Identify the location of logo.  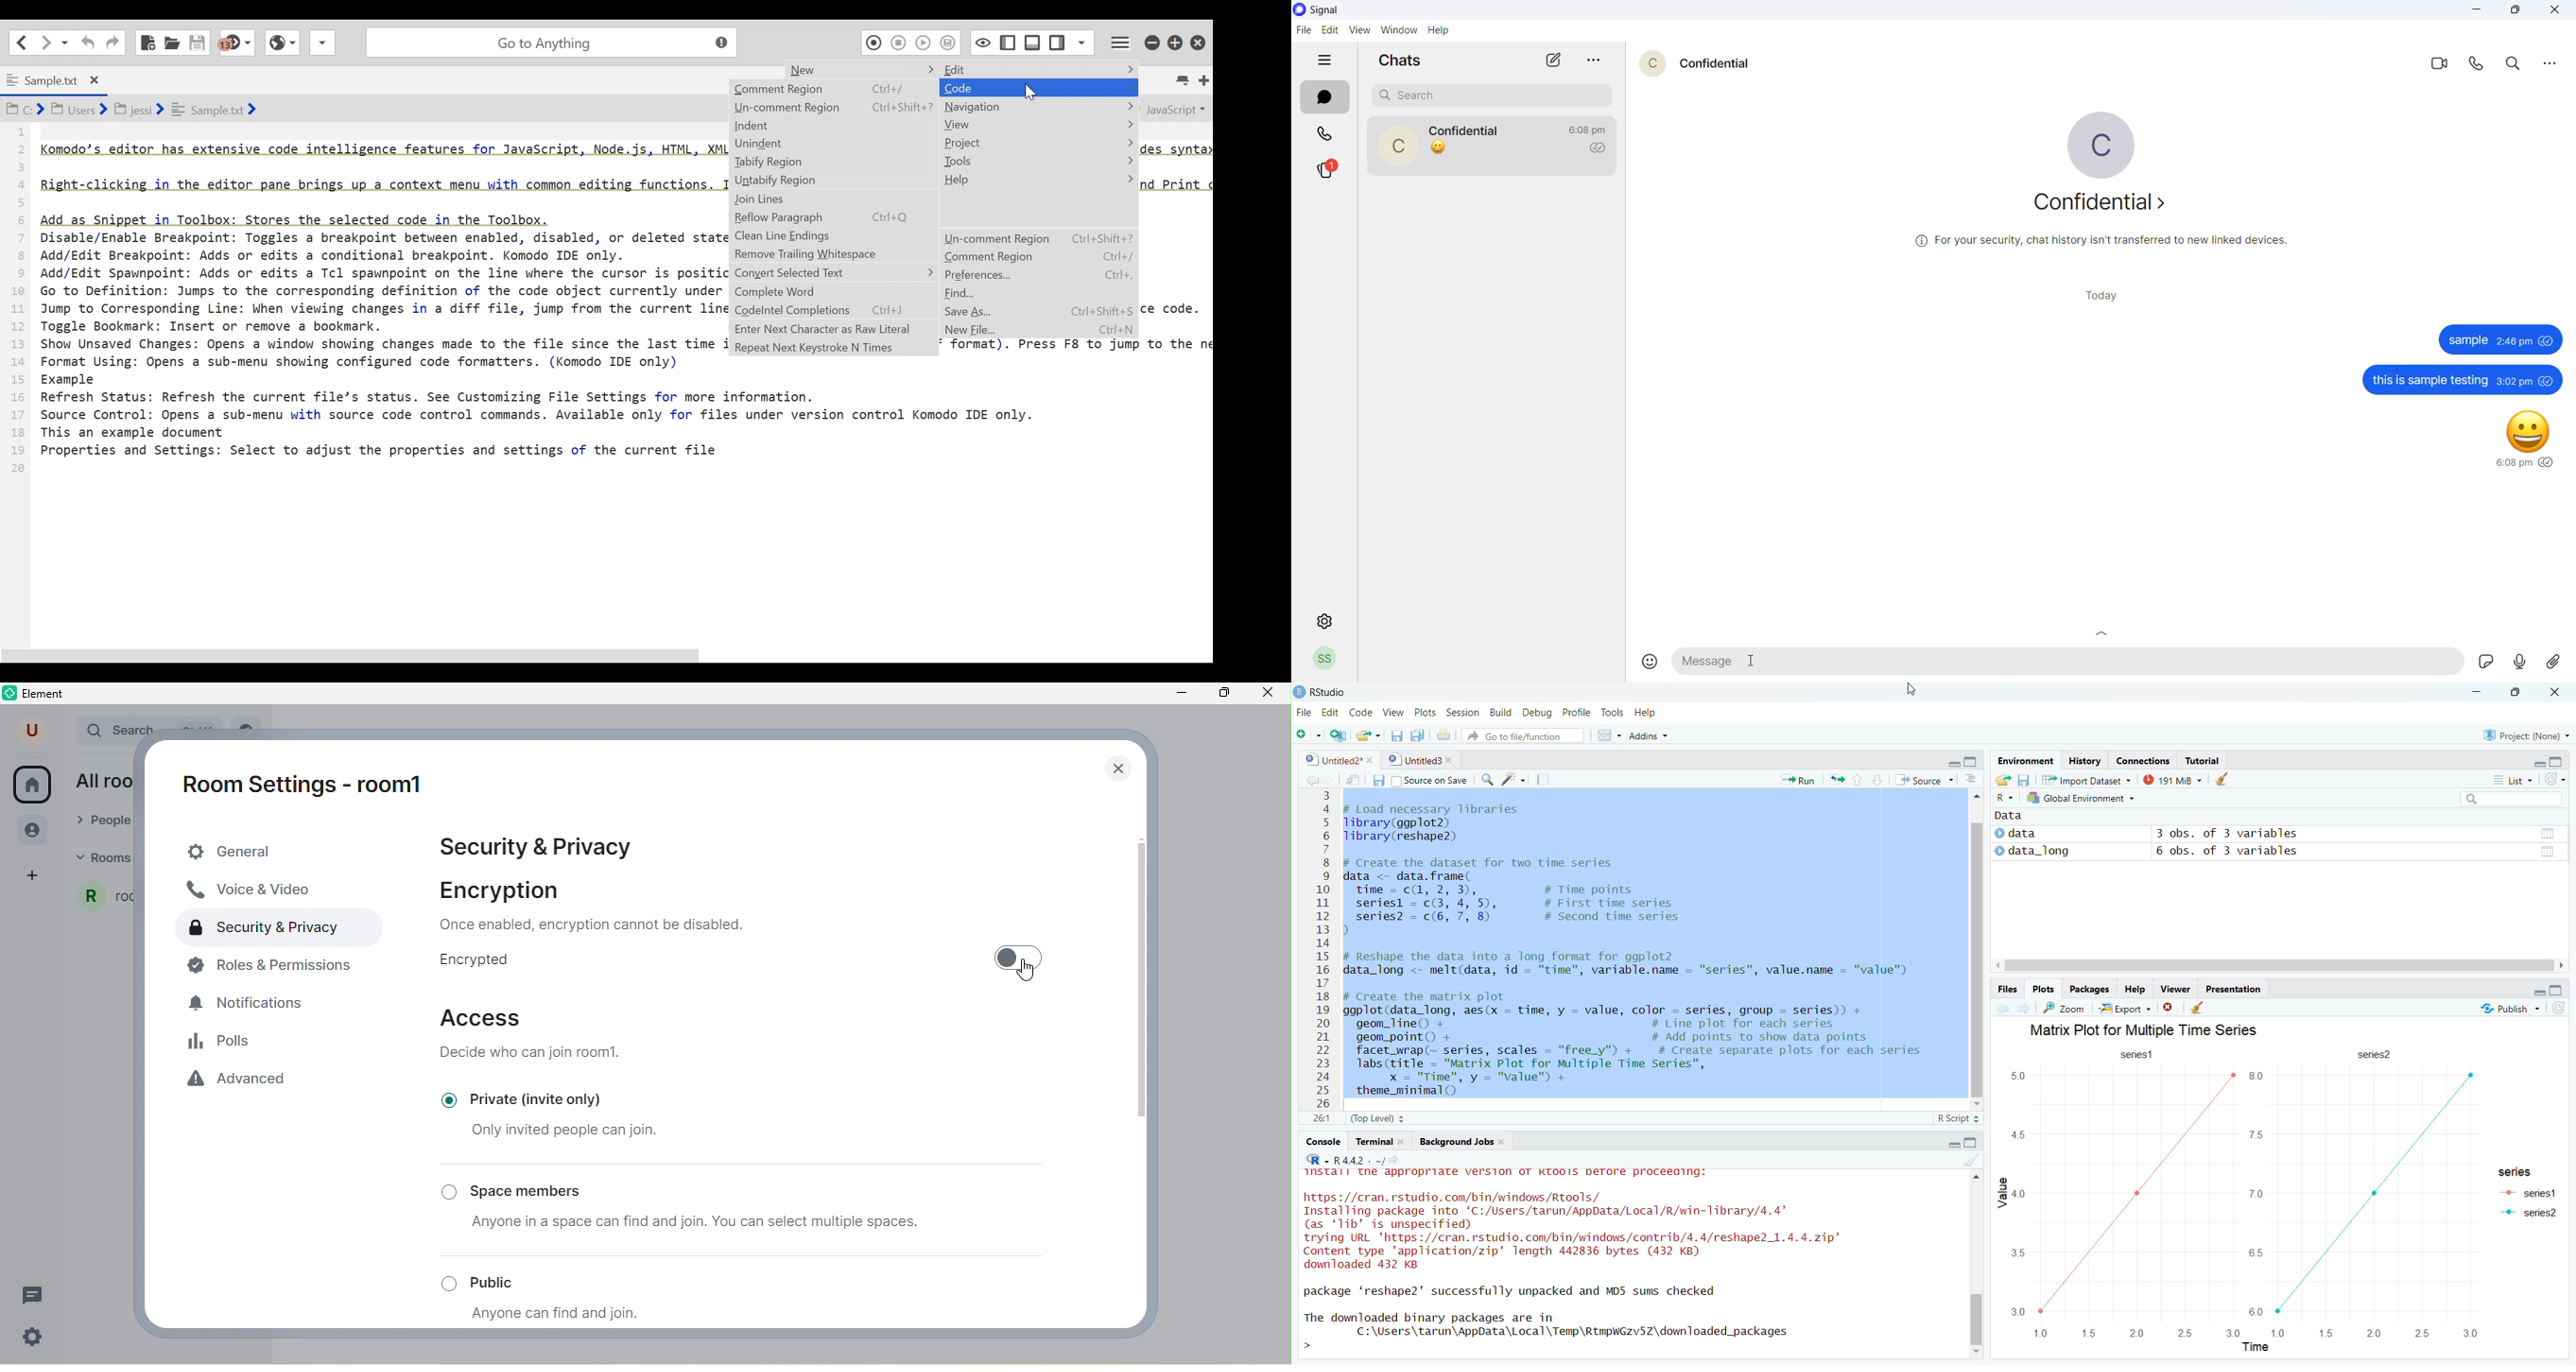
(1301, 693).